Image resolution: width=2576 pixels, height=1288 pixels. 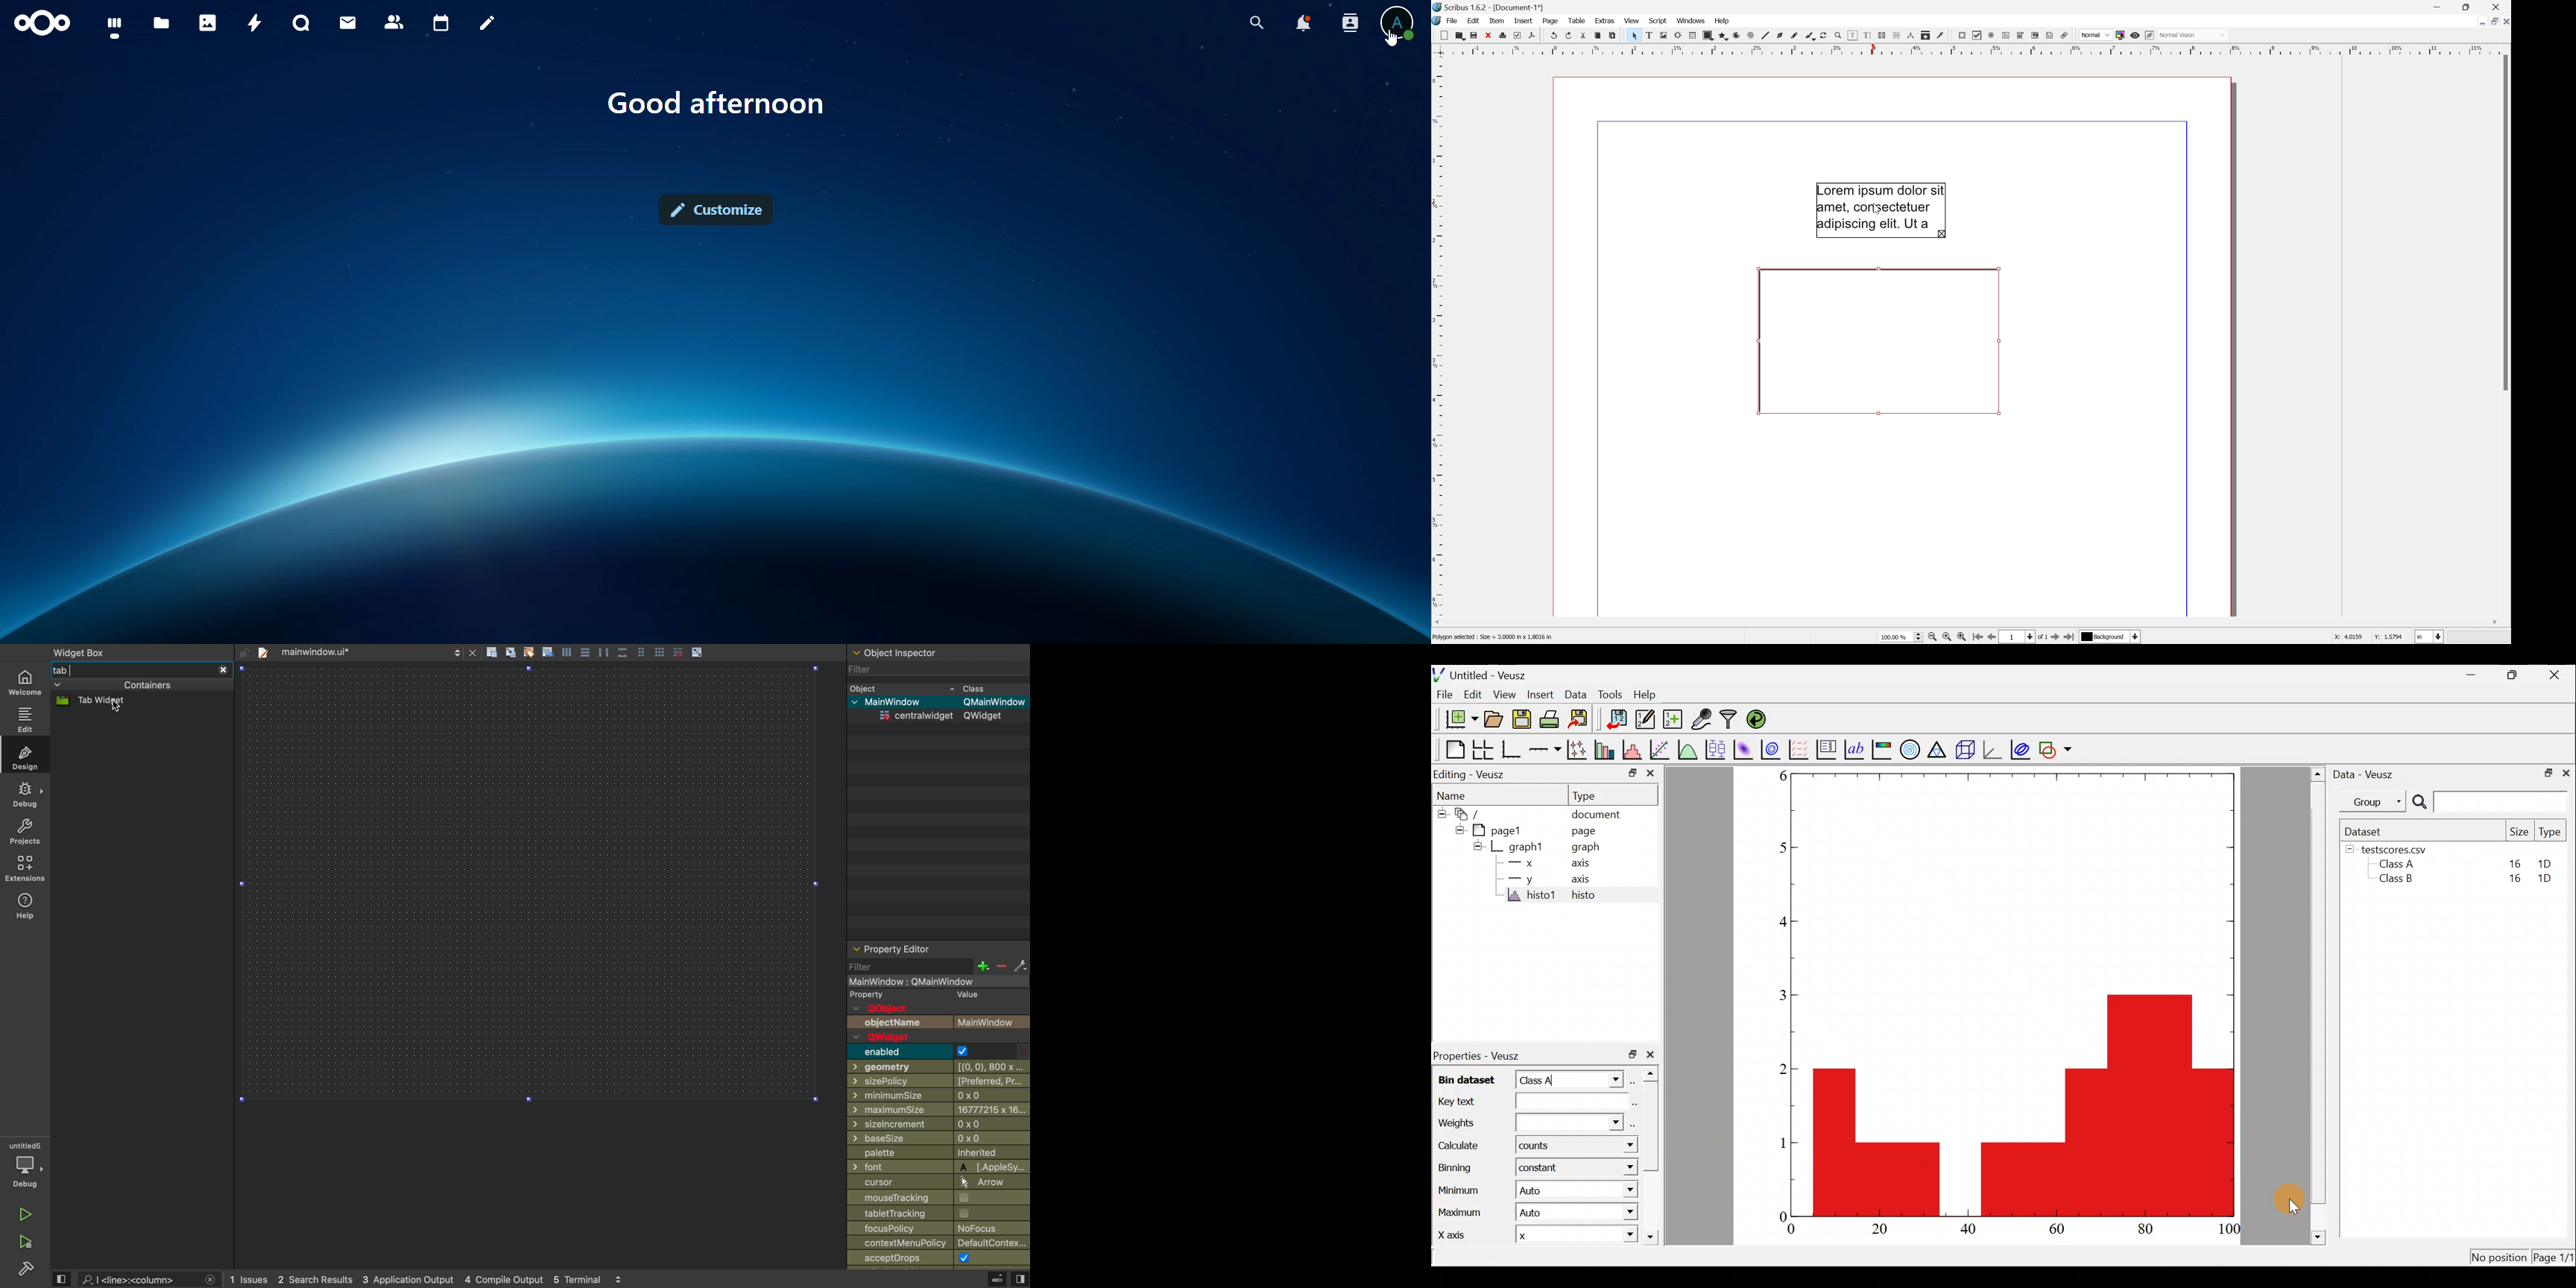 I want to click on next/back, so click(x=457, y=652).